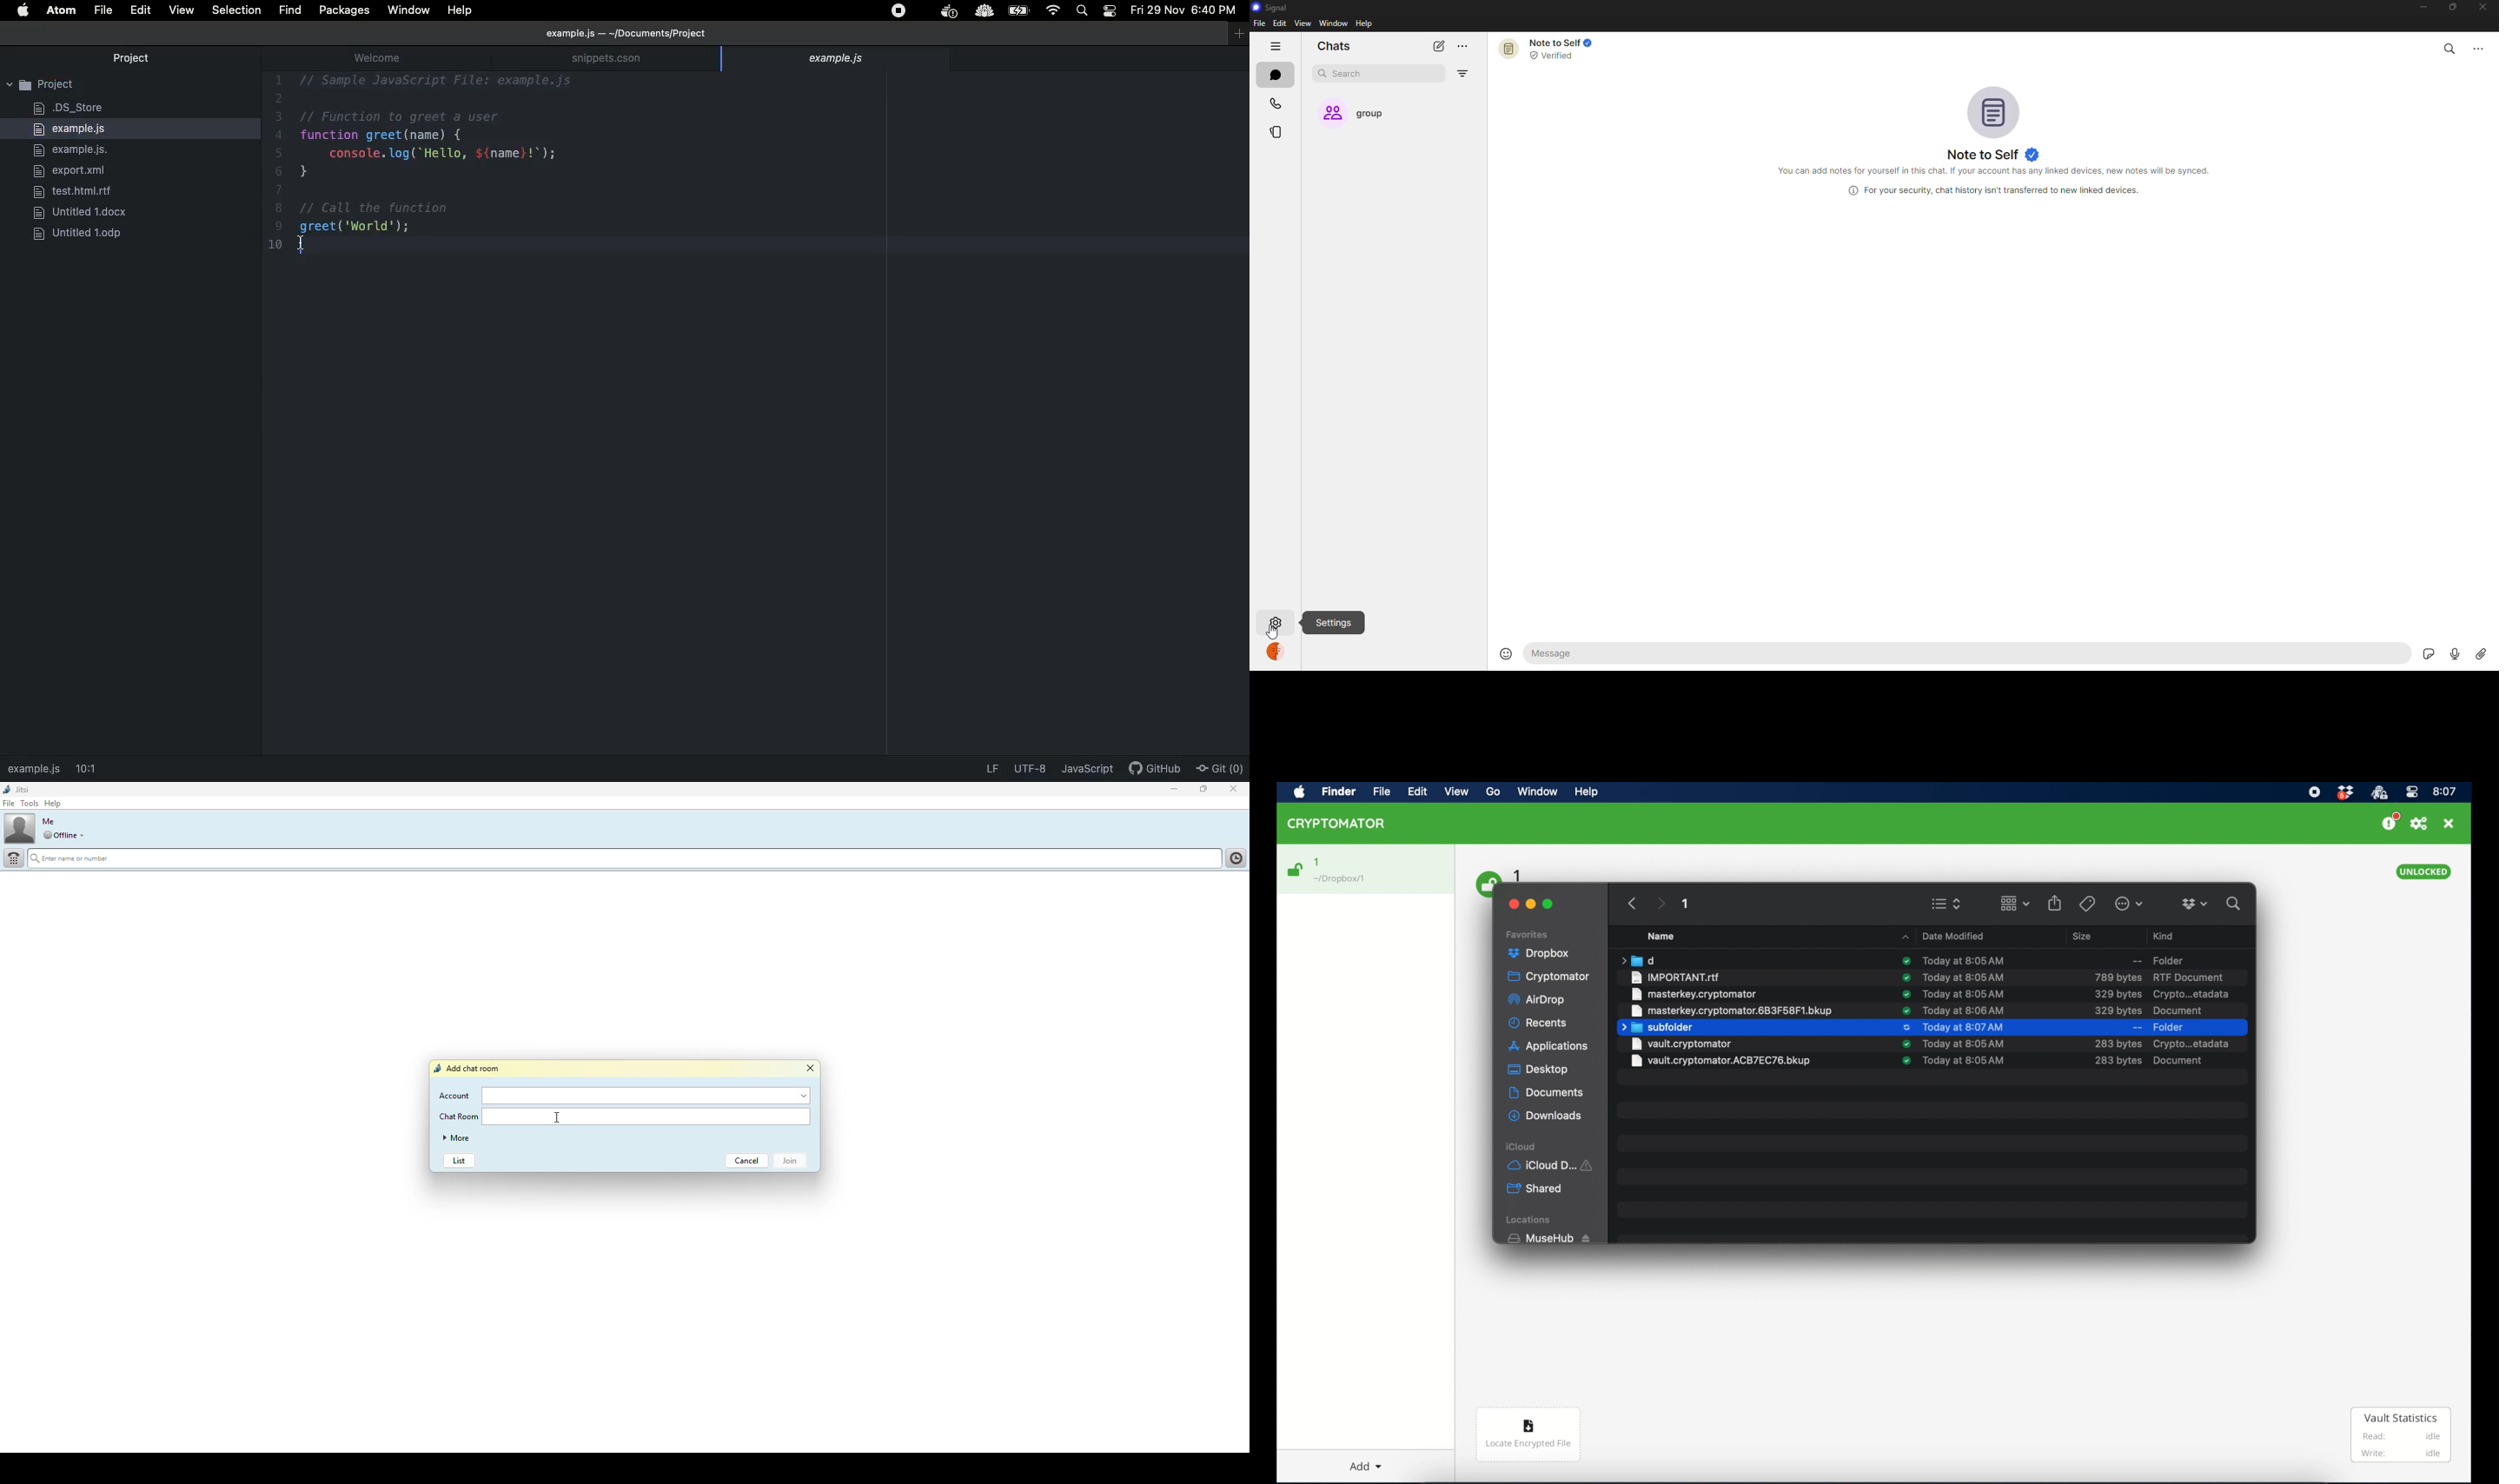 The width and height of the screenshot is (2520, 1484). Describe the element at coordinates (1279, 132) in the screenshot. I see `stories` at that location.